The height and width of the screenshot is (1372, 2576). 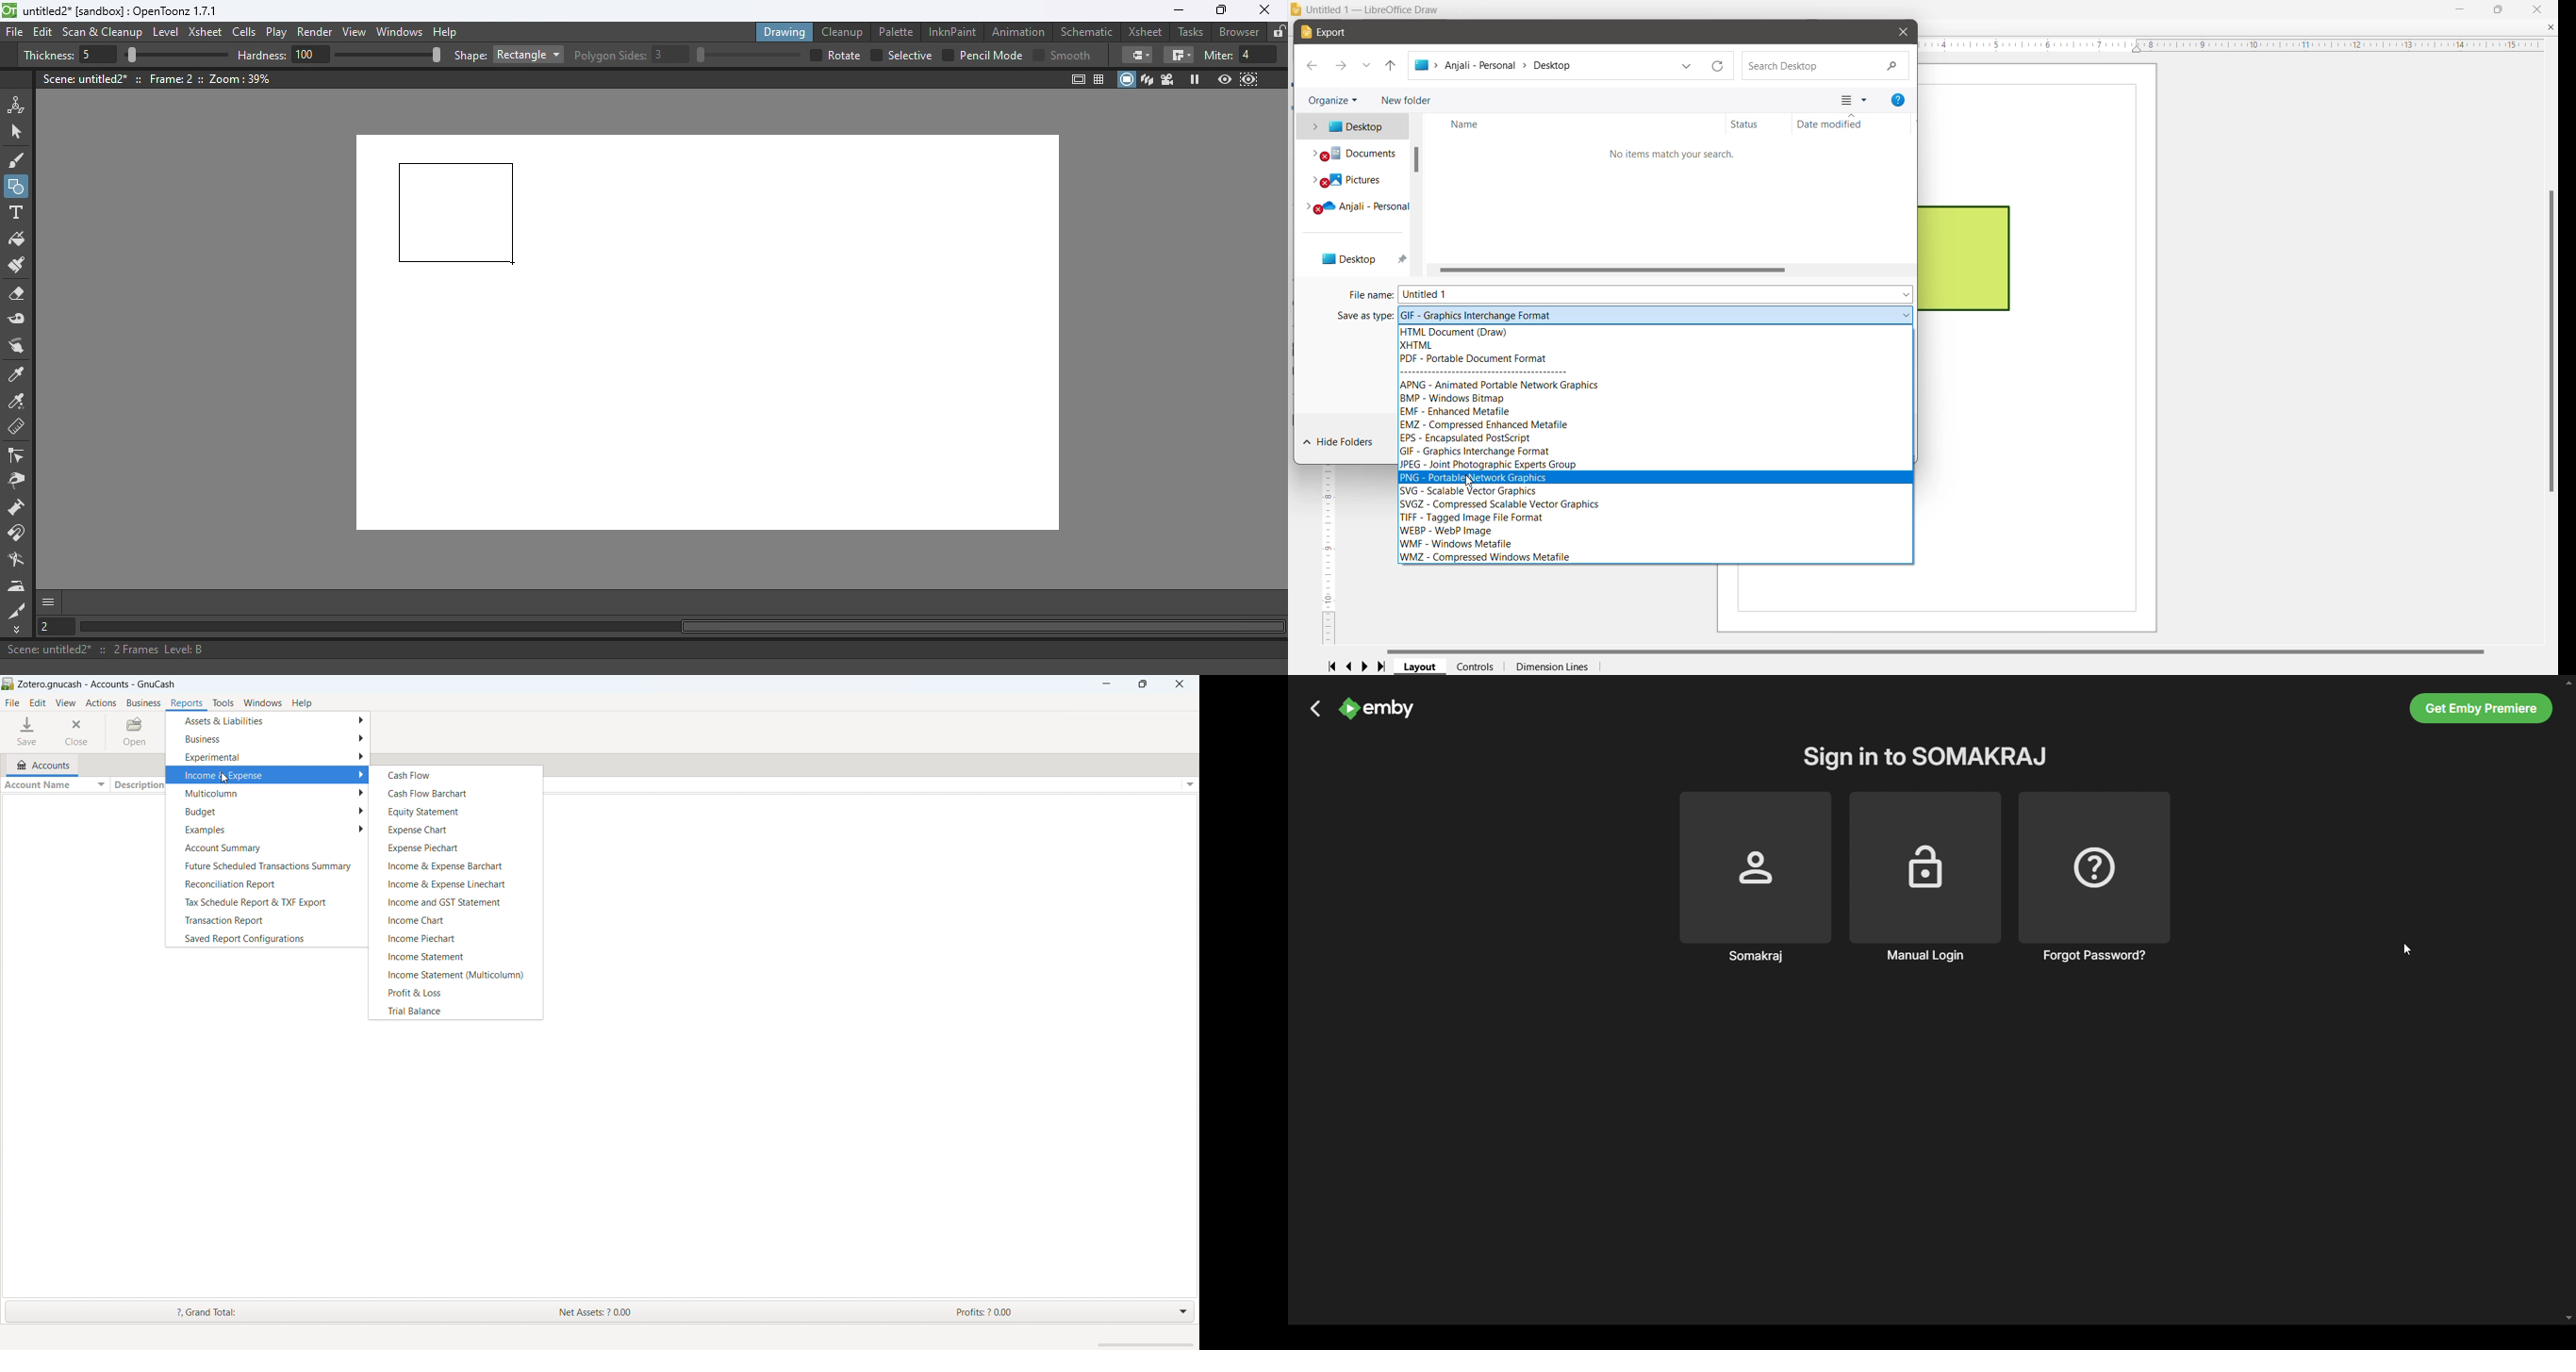 What do you see at coordinates (1656, 314) in the screenshot?
I see `Select required file type from the list` at bounding box center [1656, 314].